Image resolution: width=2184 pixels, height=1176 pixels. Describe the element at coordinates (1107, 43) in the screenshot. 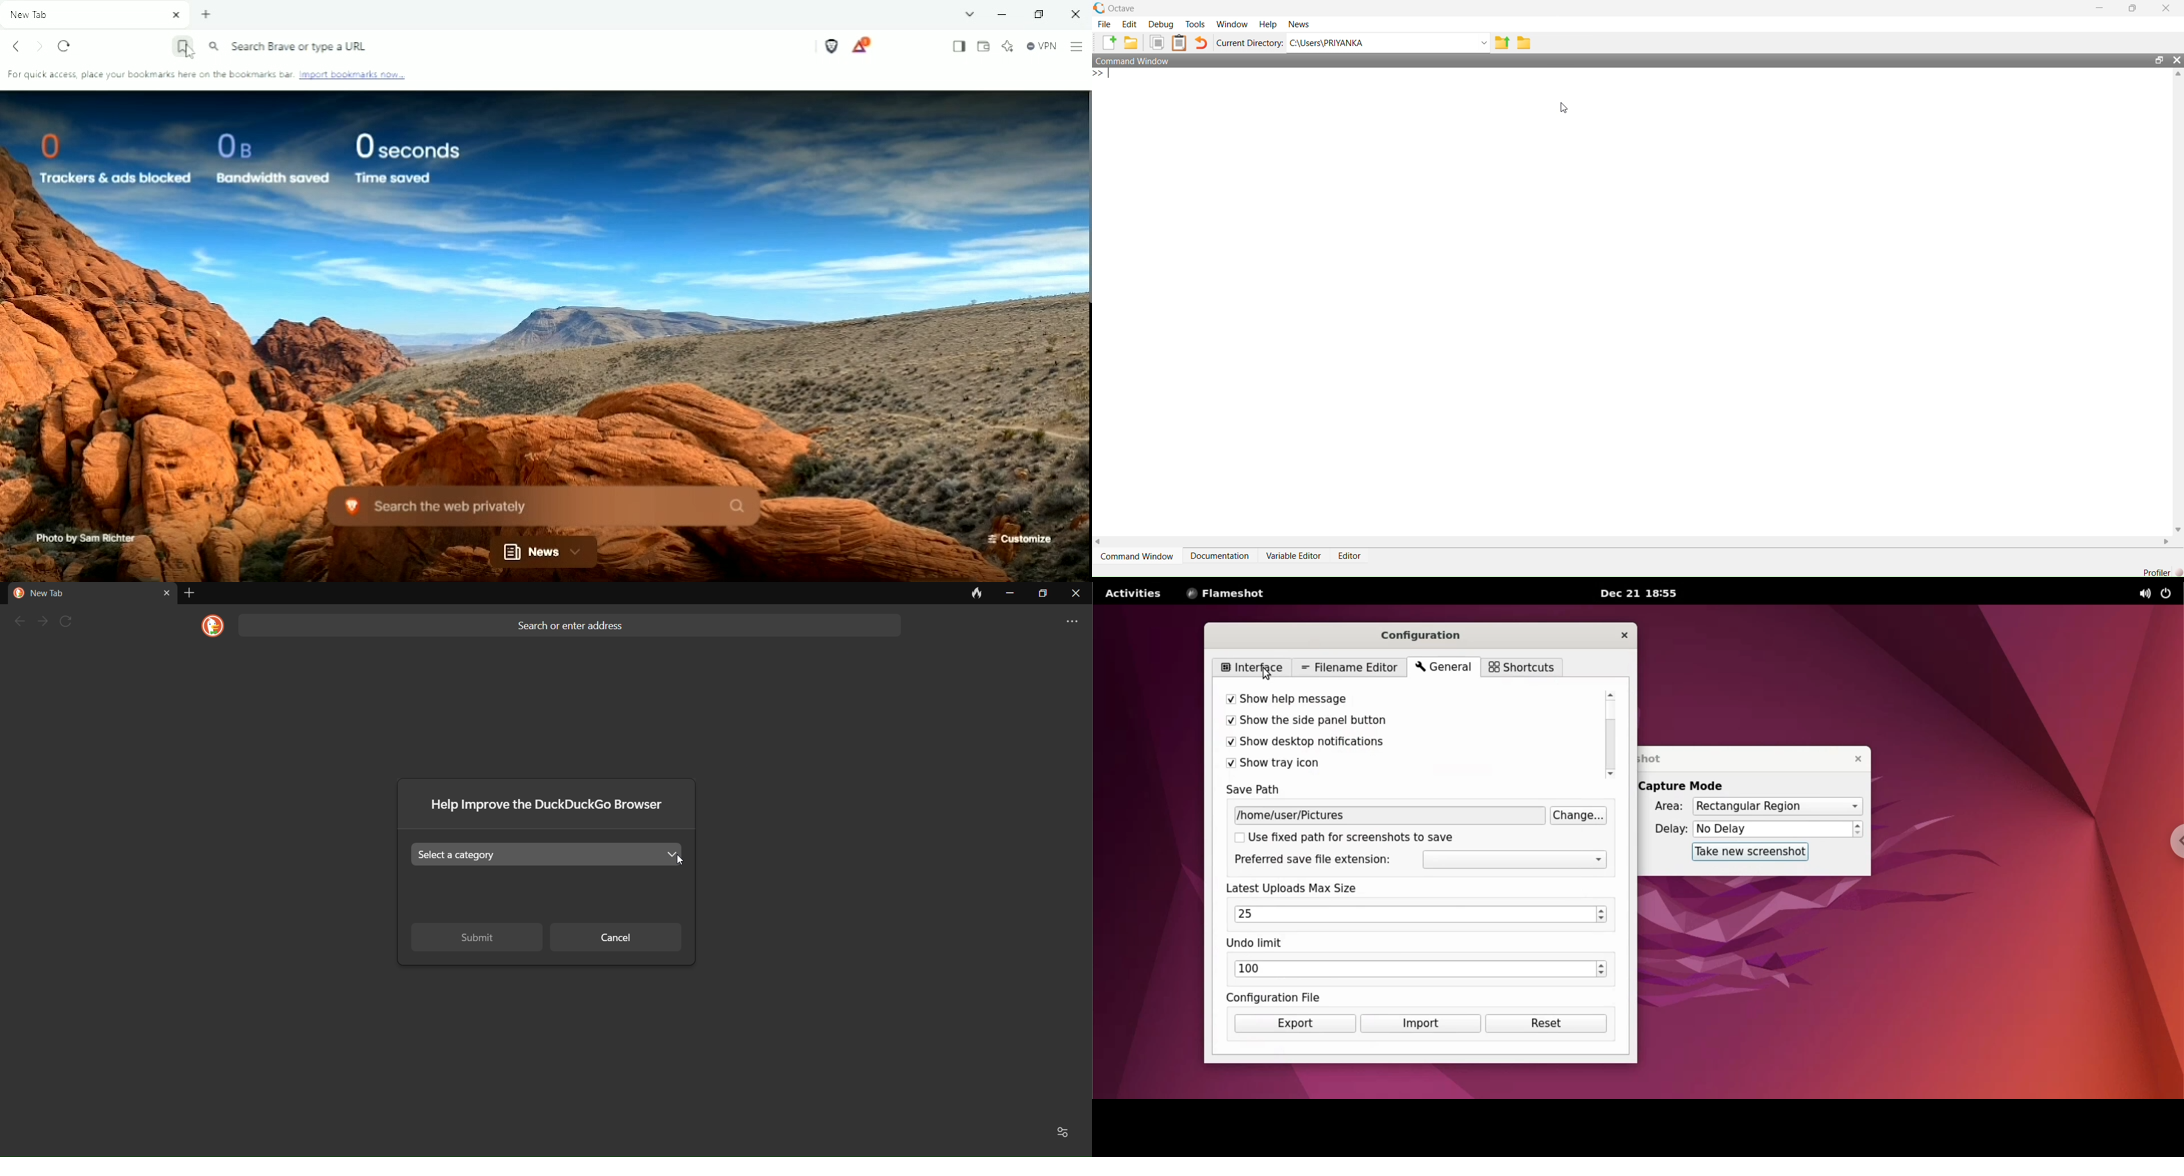

I see `New script` at that location.